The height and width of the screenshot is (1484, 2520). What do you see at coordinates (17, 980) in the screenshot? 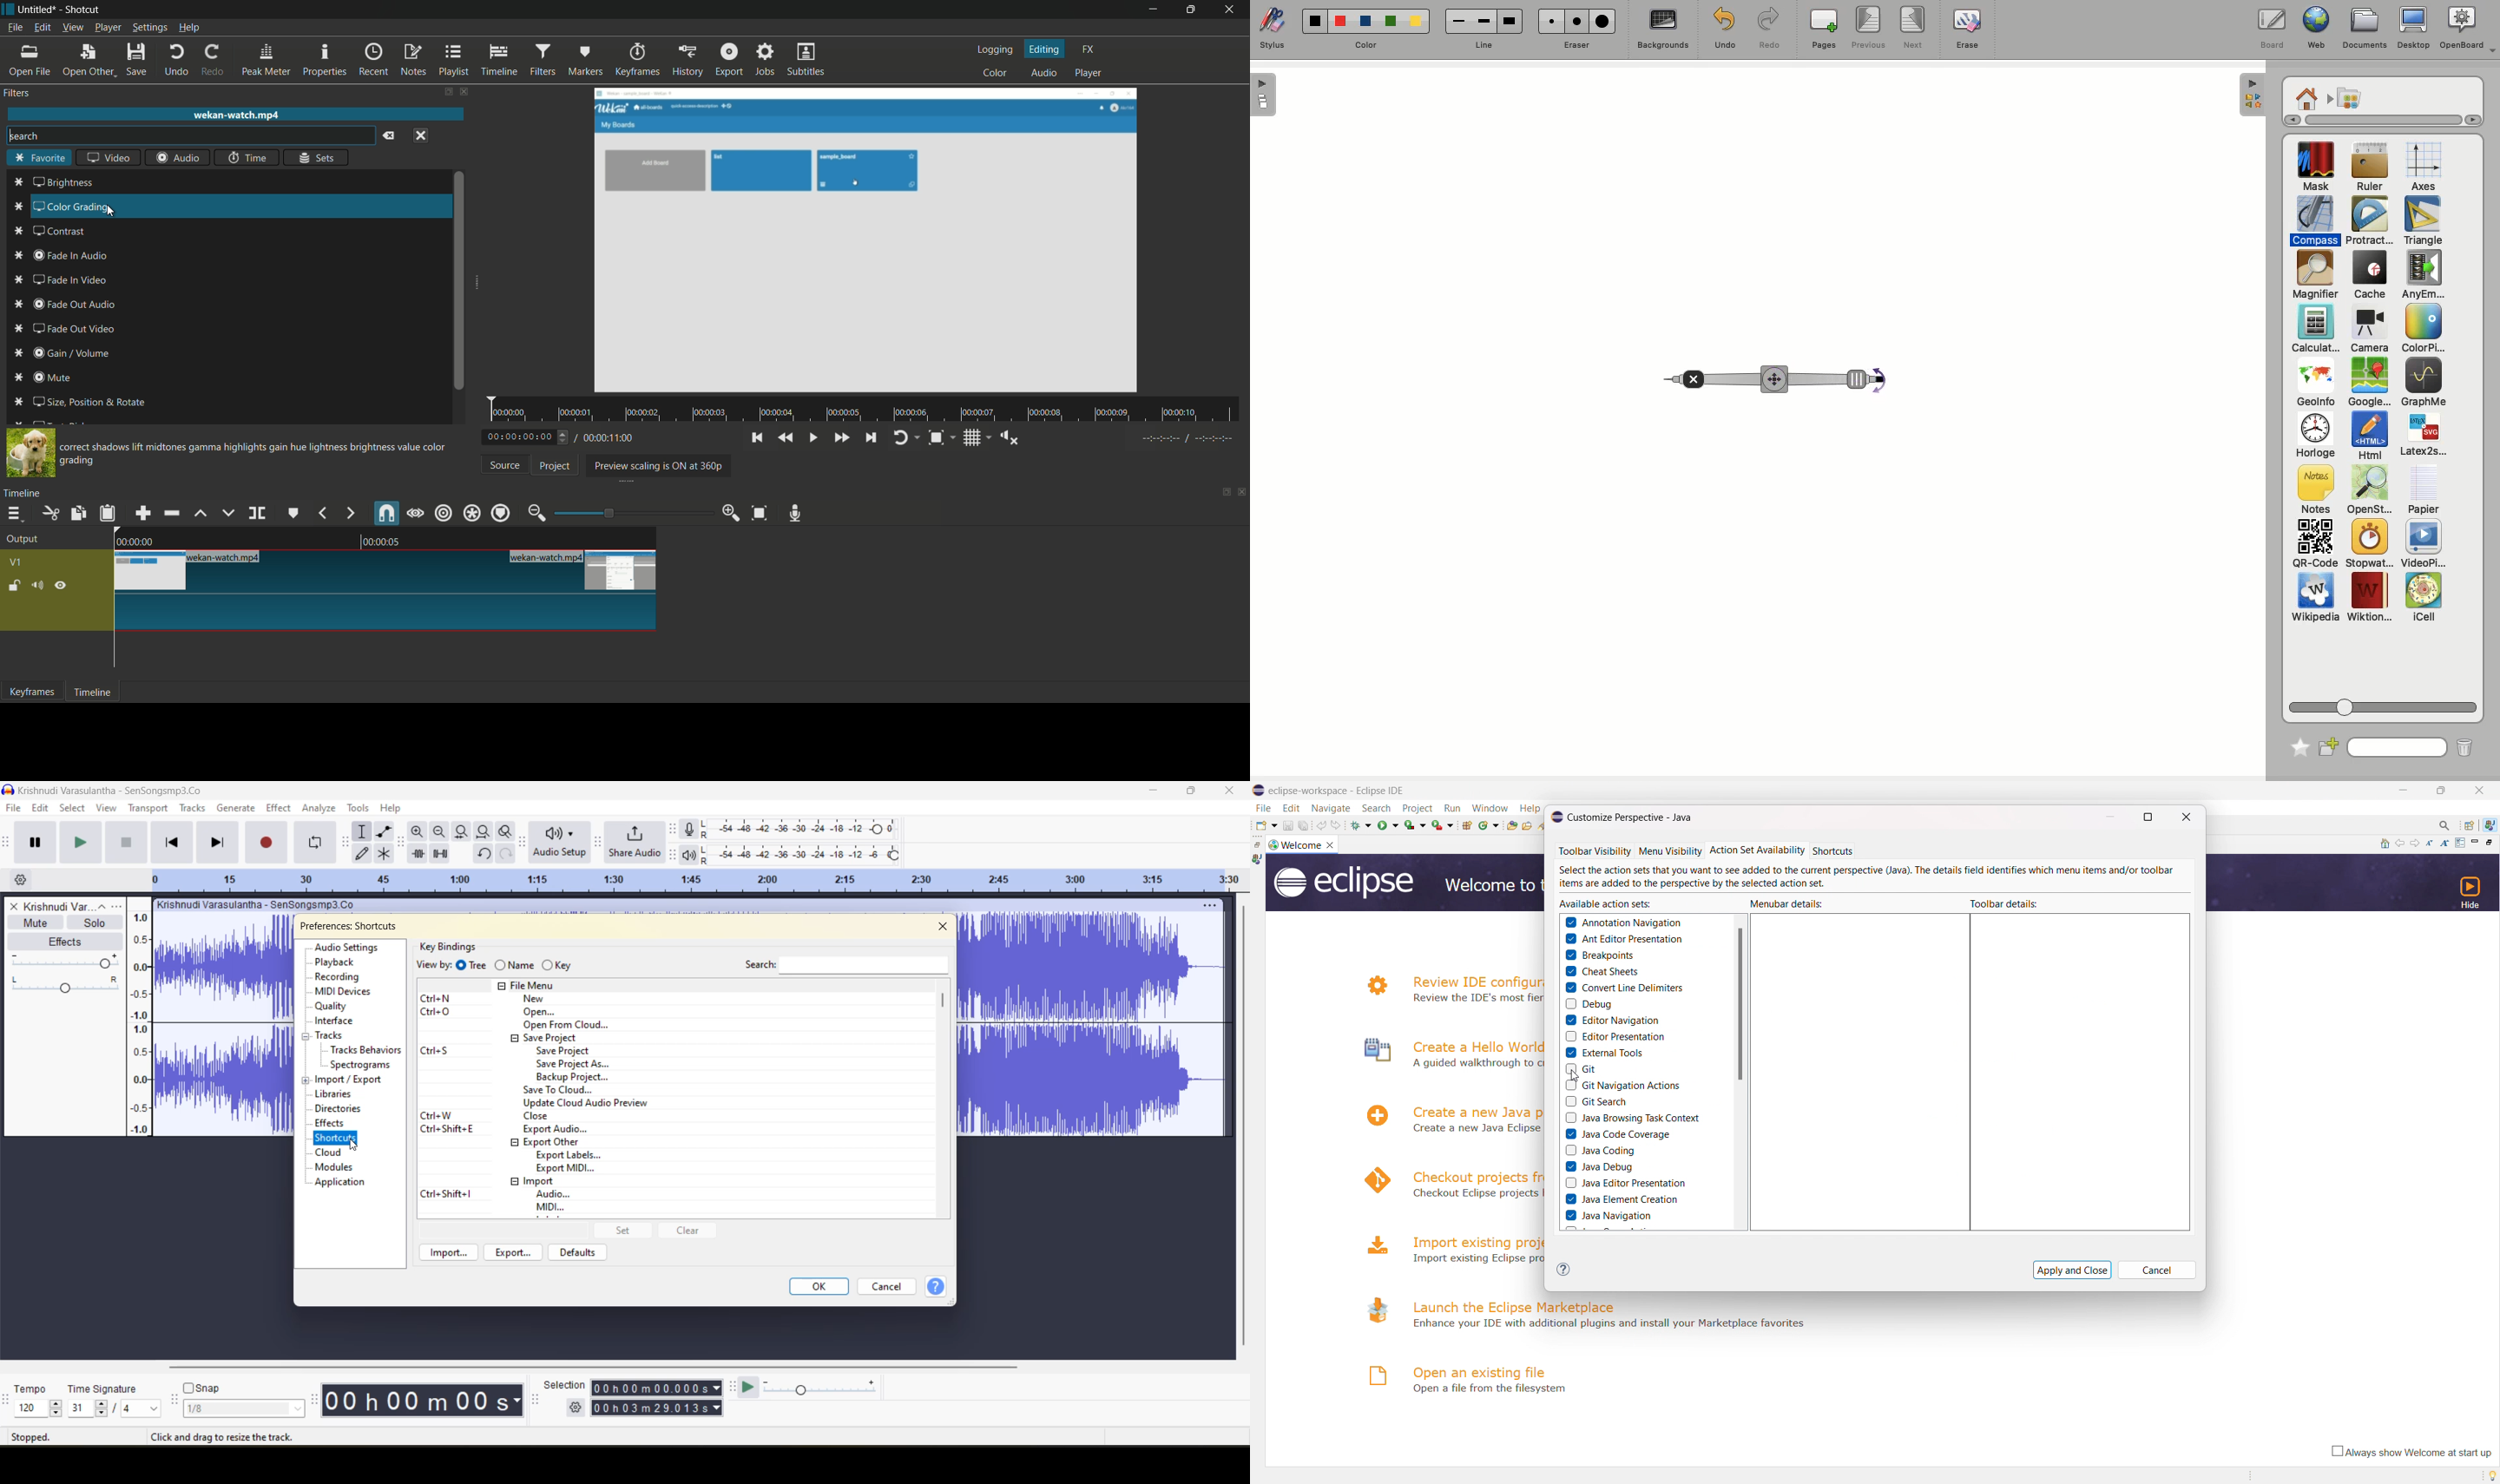
I see `pan left` at bounding box center [17, 980].